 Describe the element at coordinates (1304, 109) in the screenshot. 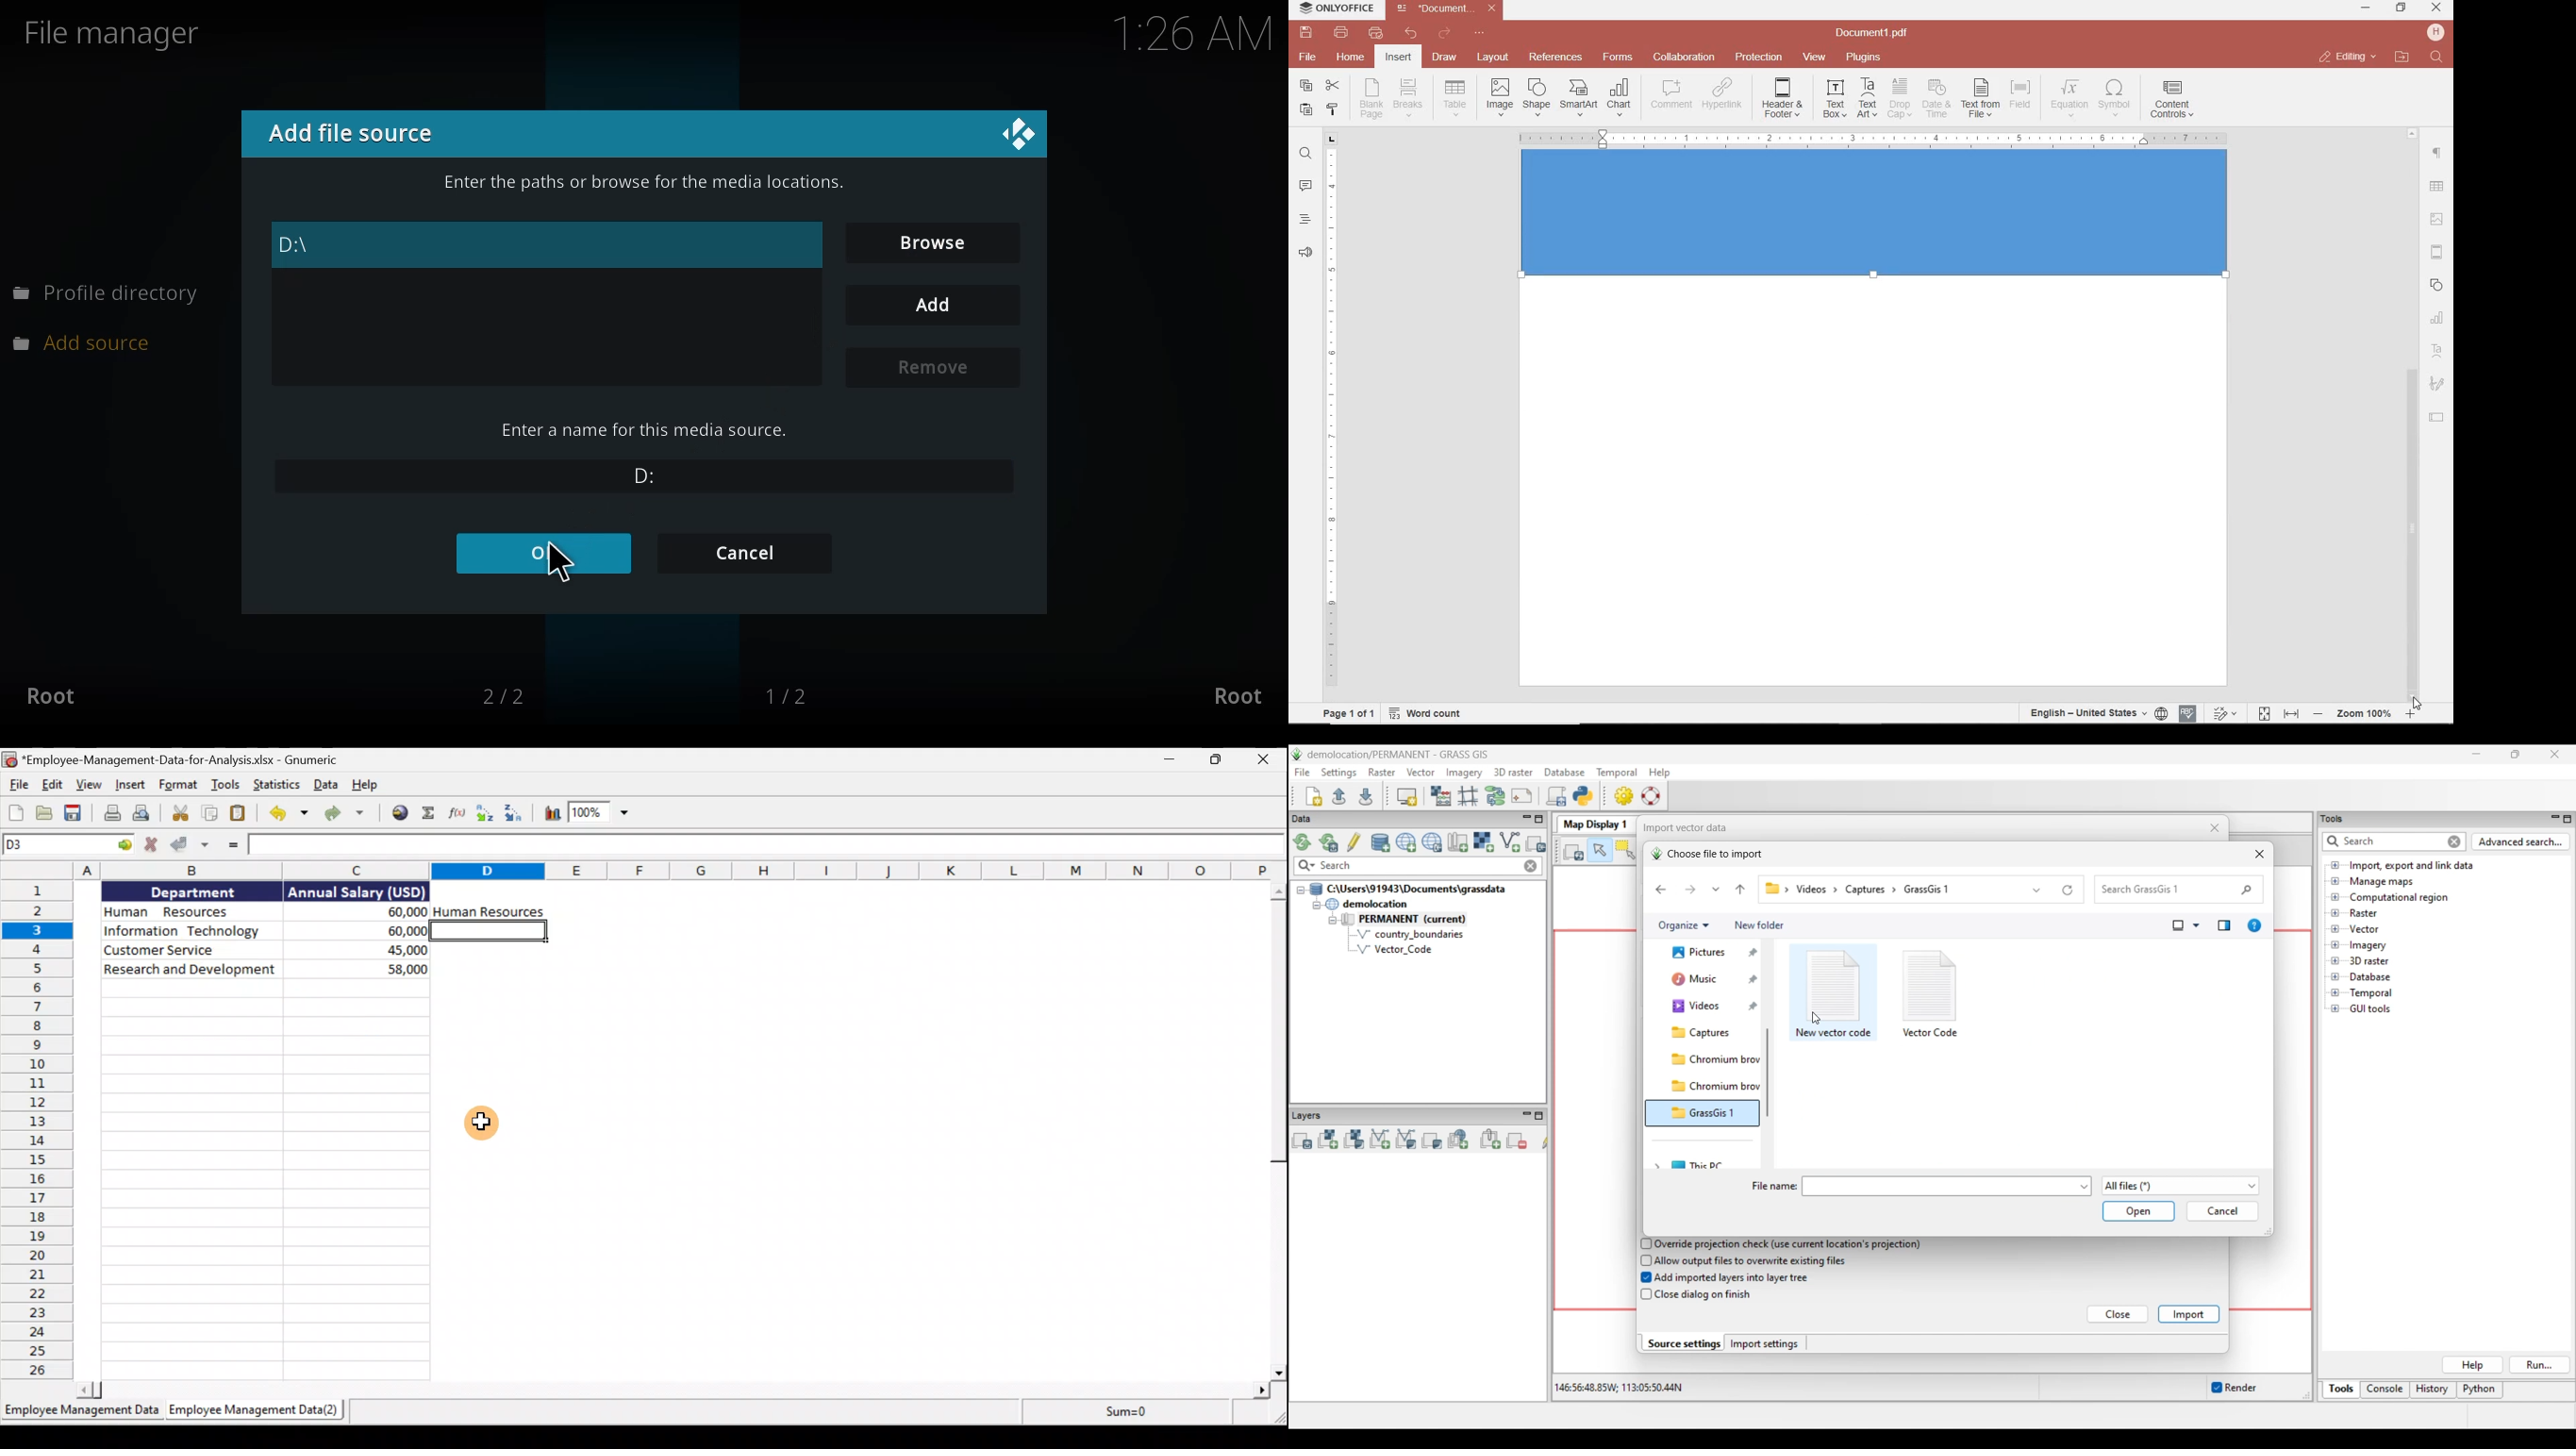

I see `paste` at that location.